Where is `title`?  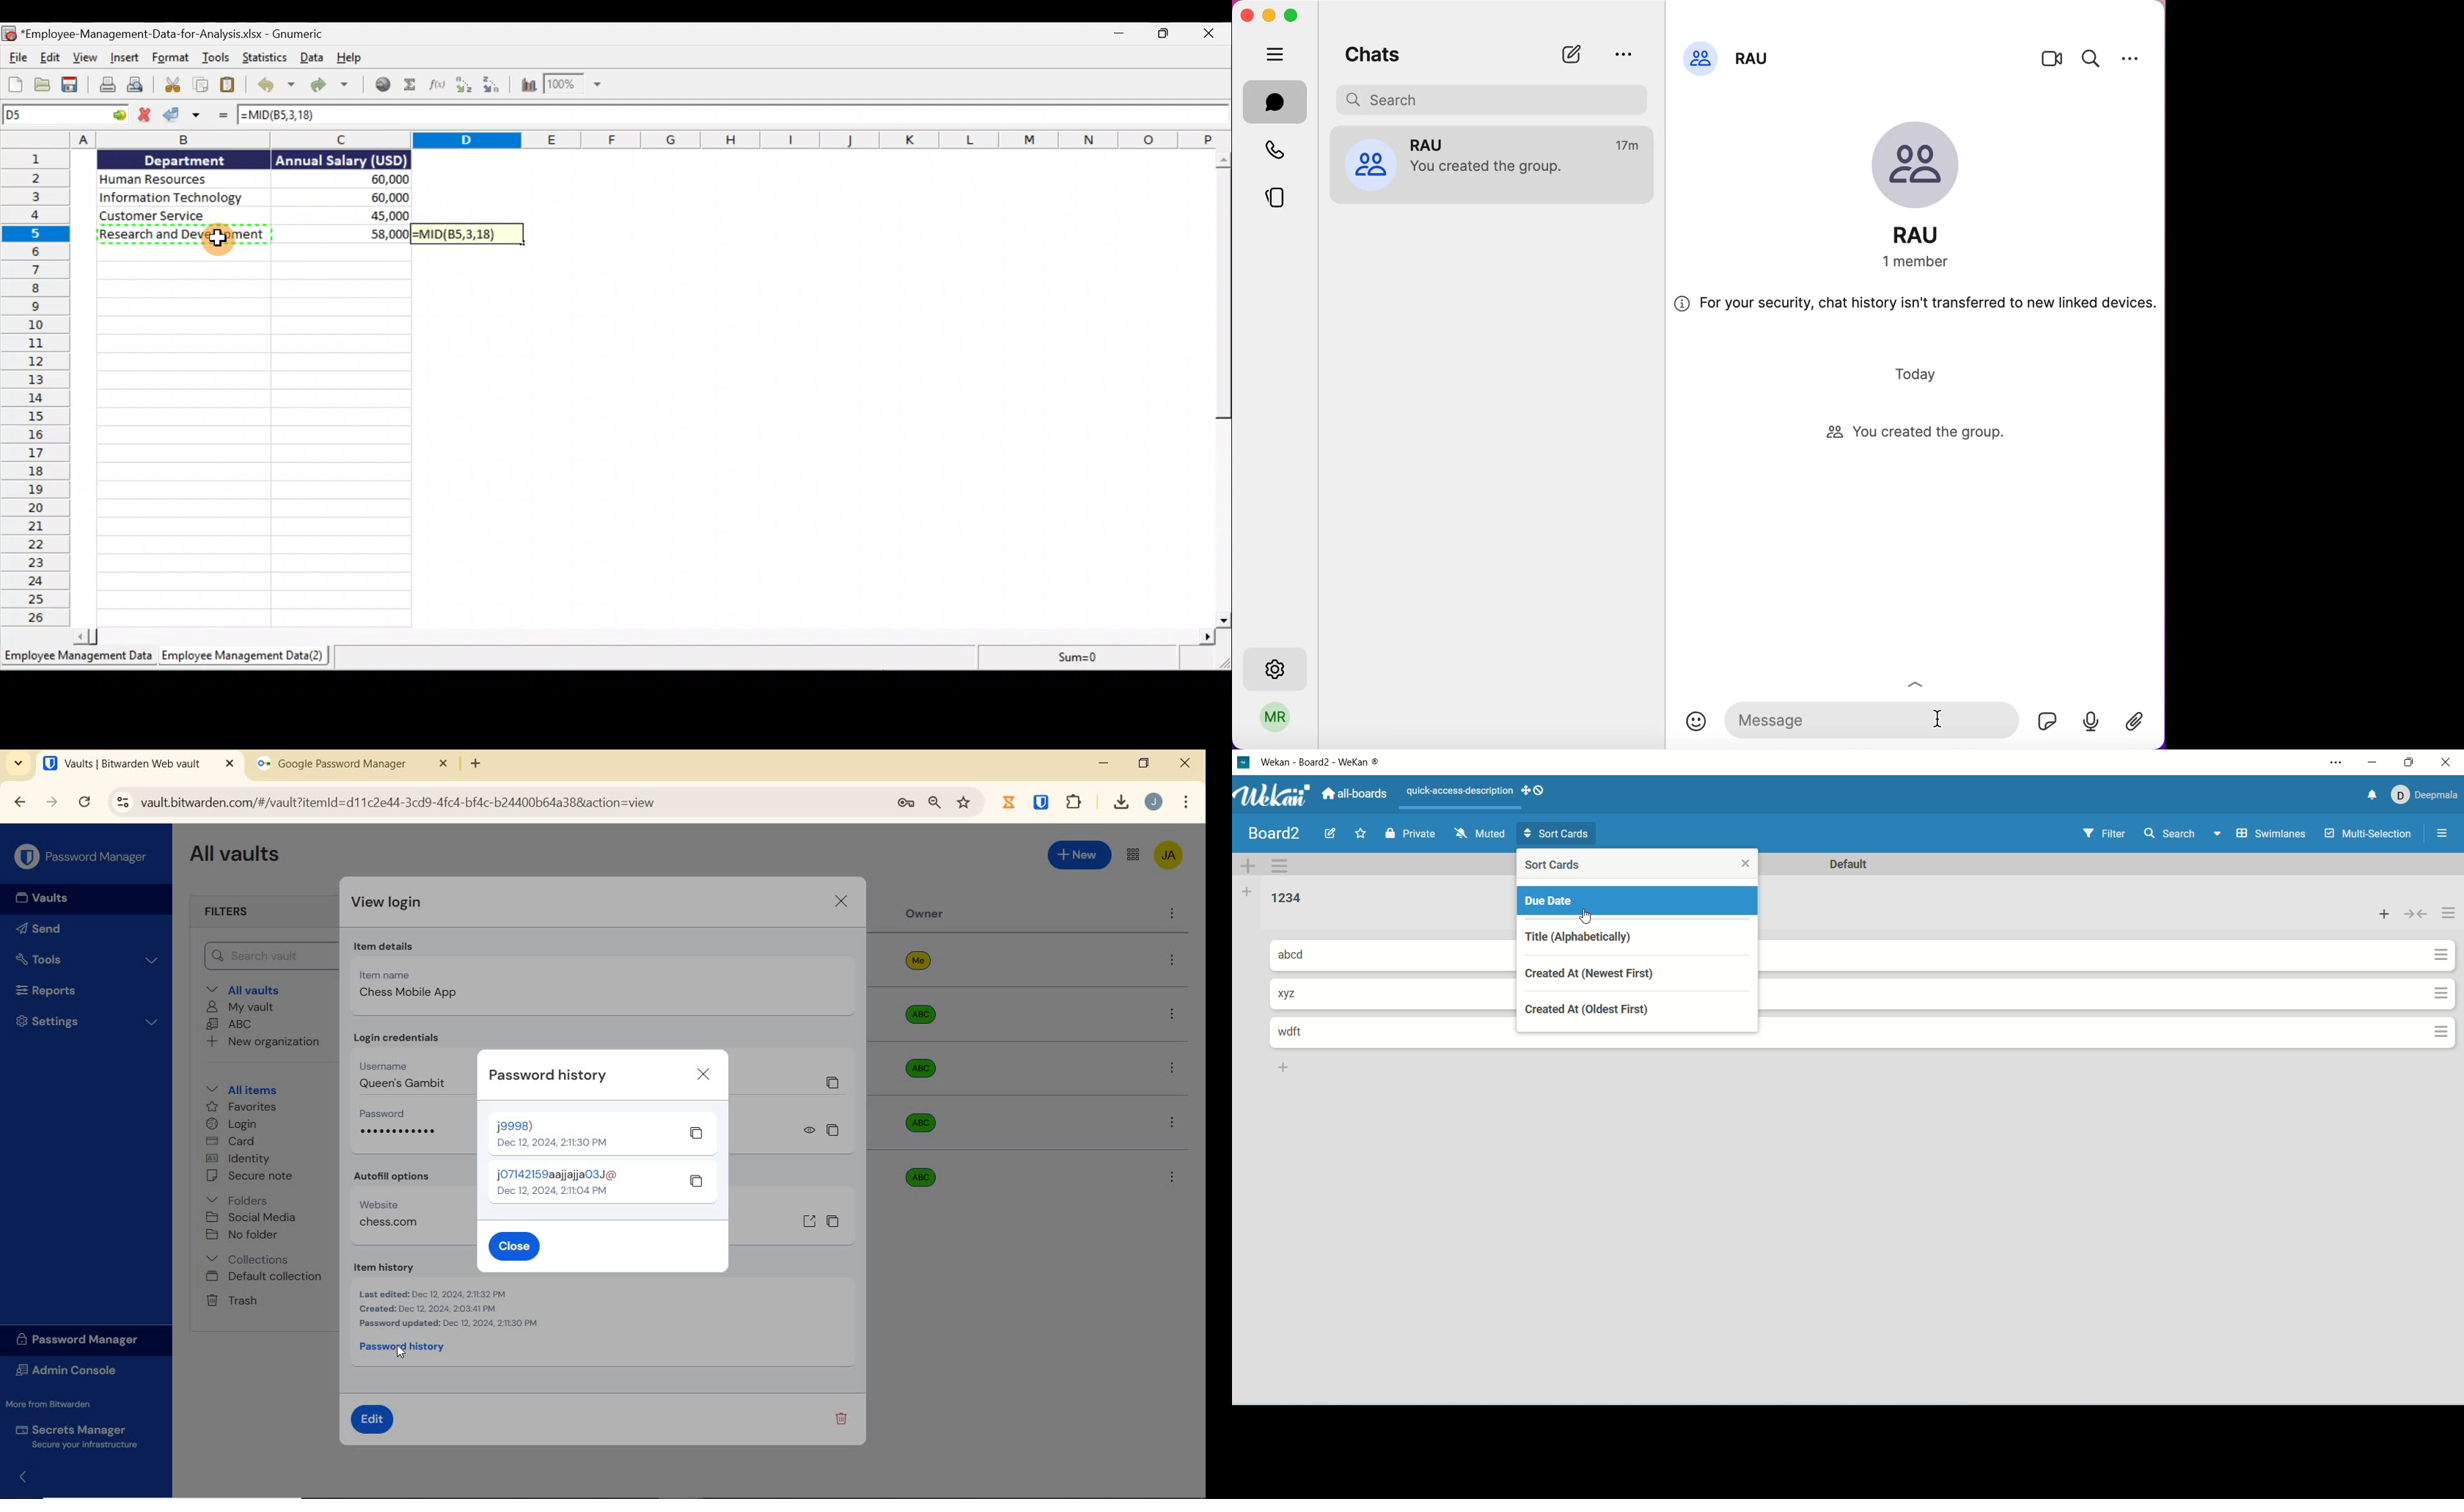
title is located at coordinates (1331, 763).